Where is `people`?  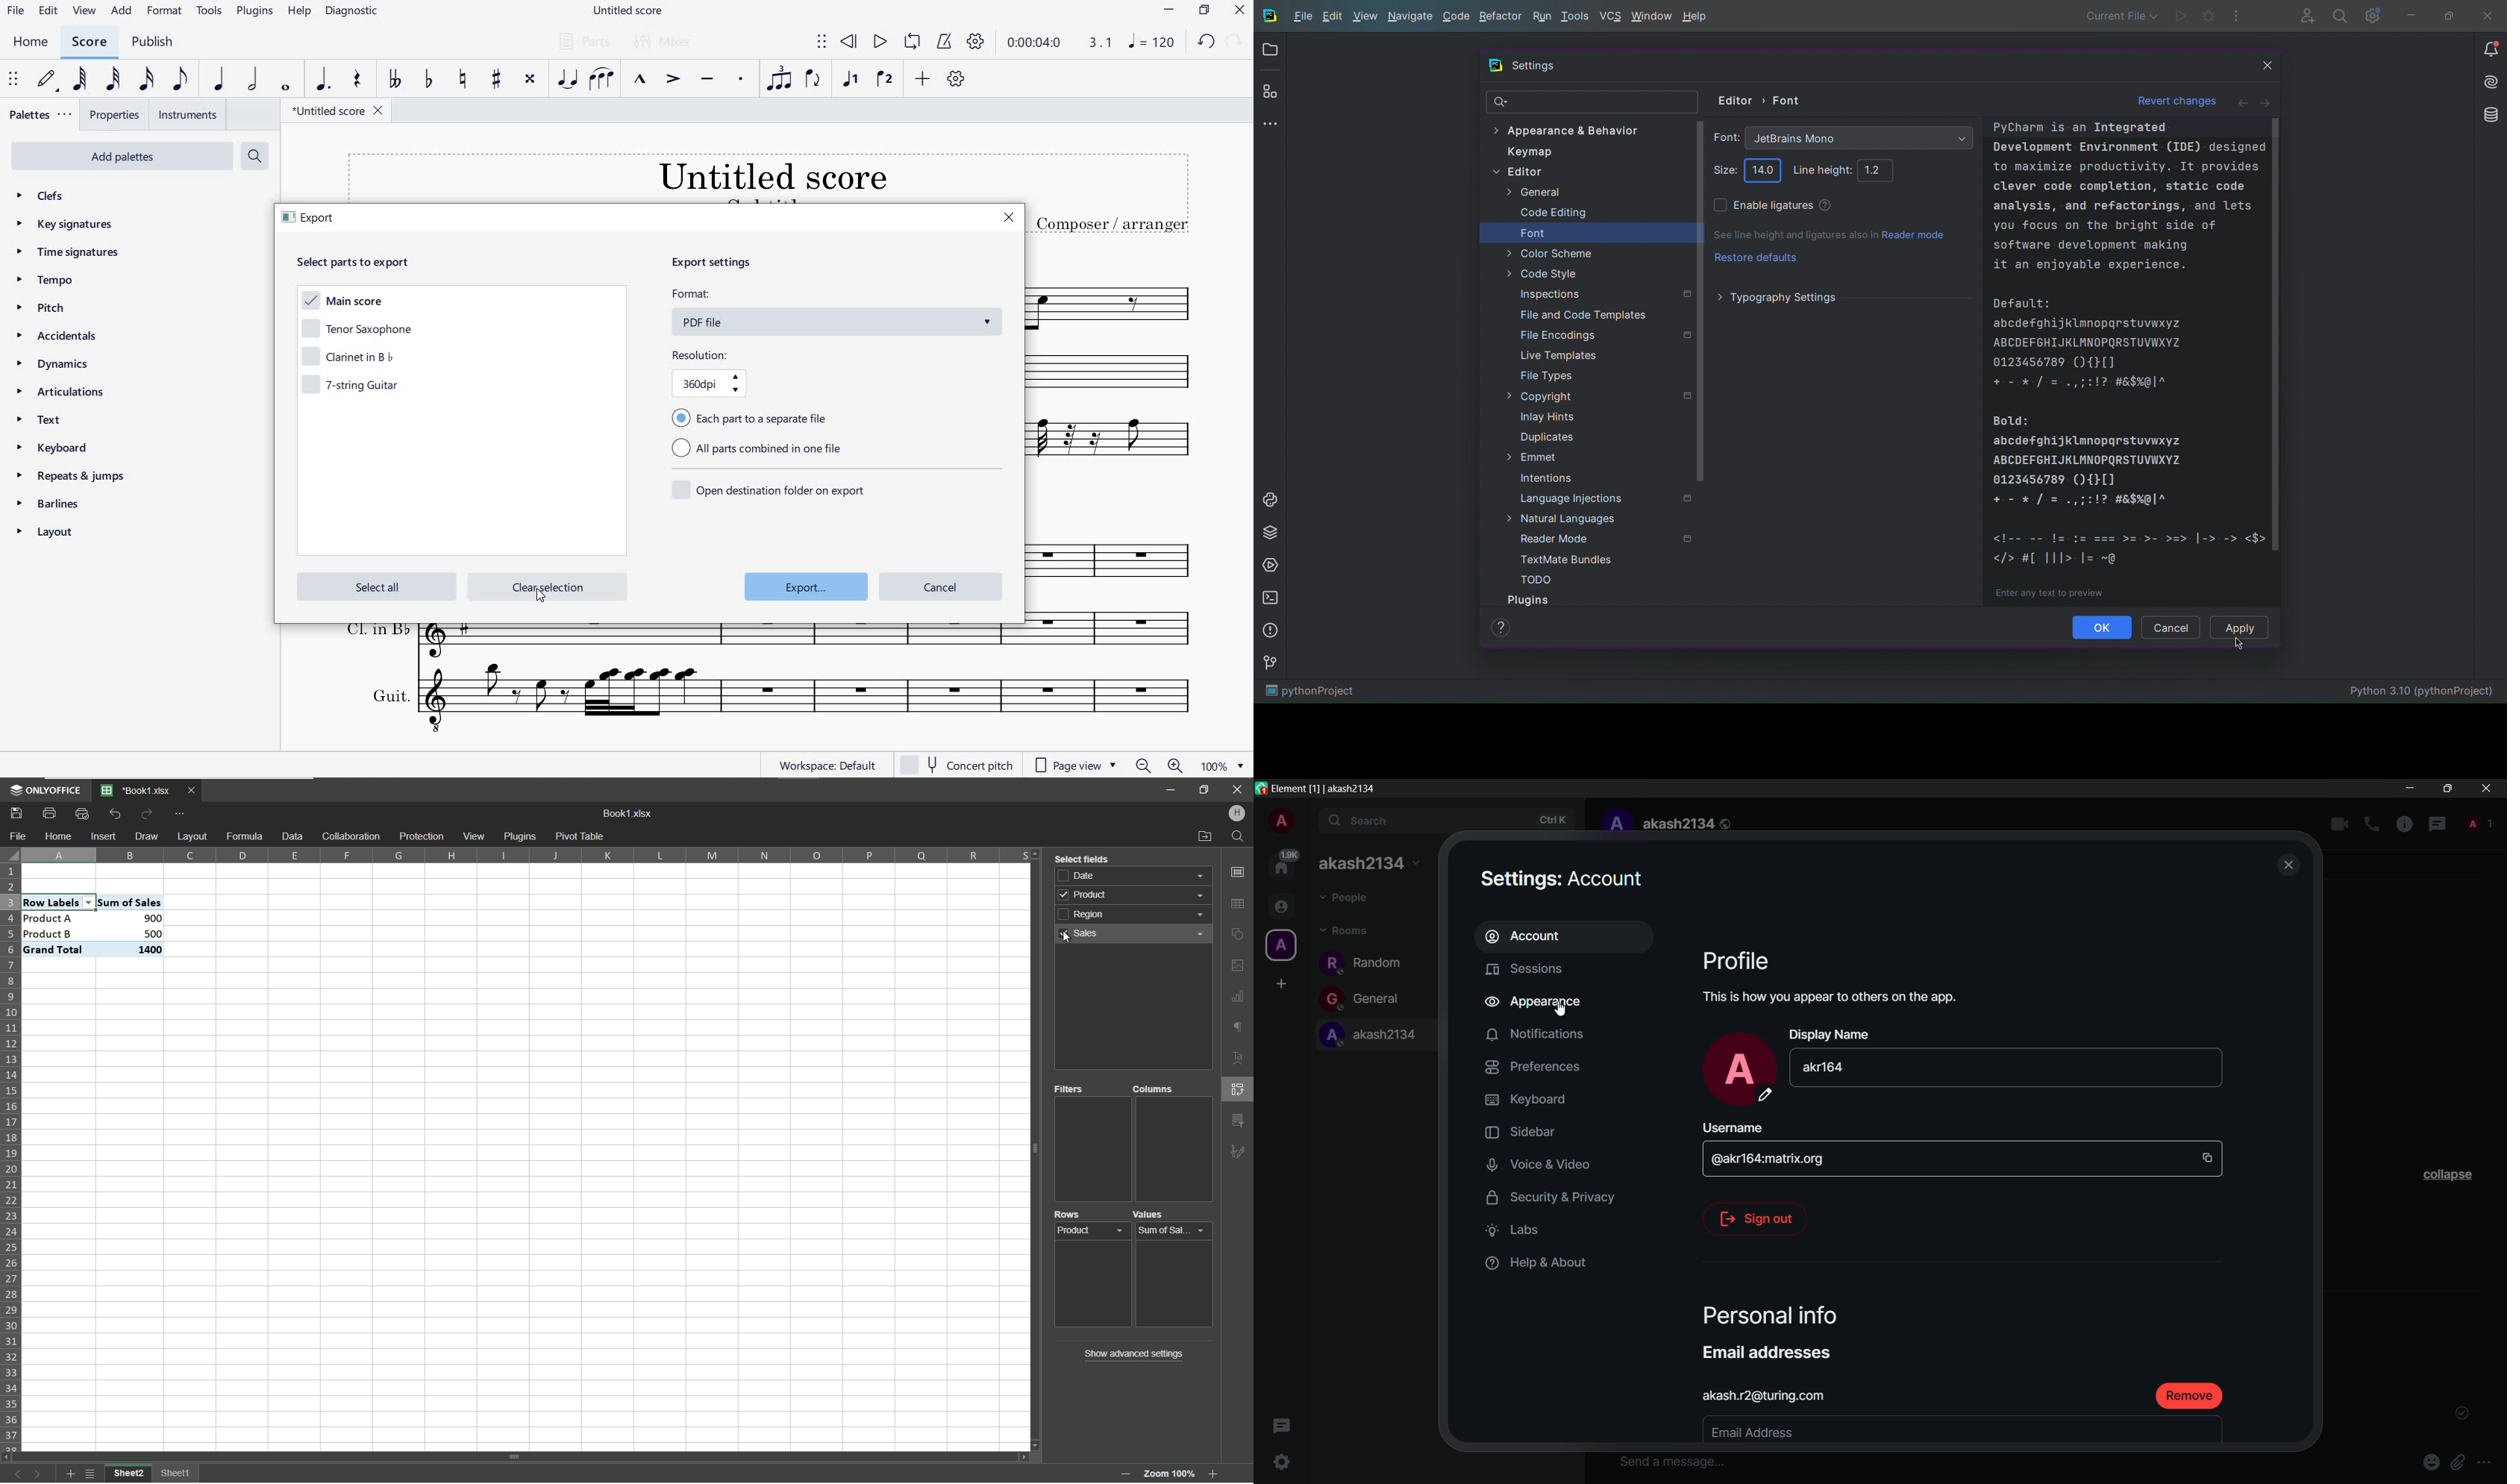
people is located at coordinates (1346, 899).